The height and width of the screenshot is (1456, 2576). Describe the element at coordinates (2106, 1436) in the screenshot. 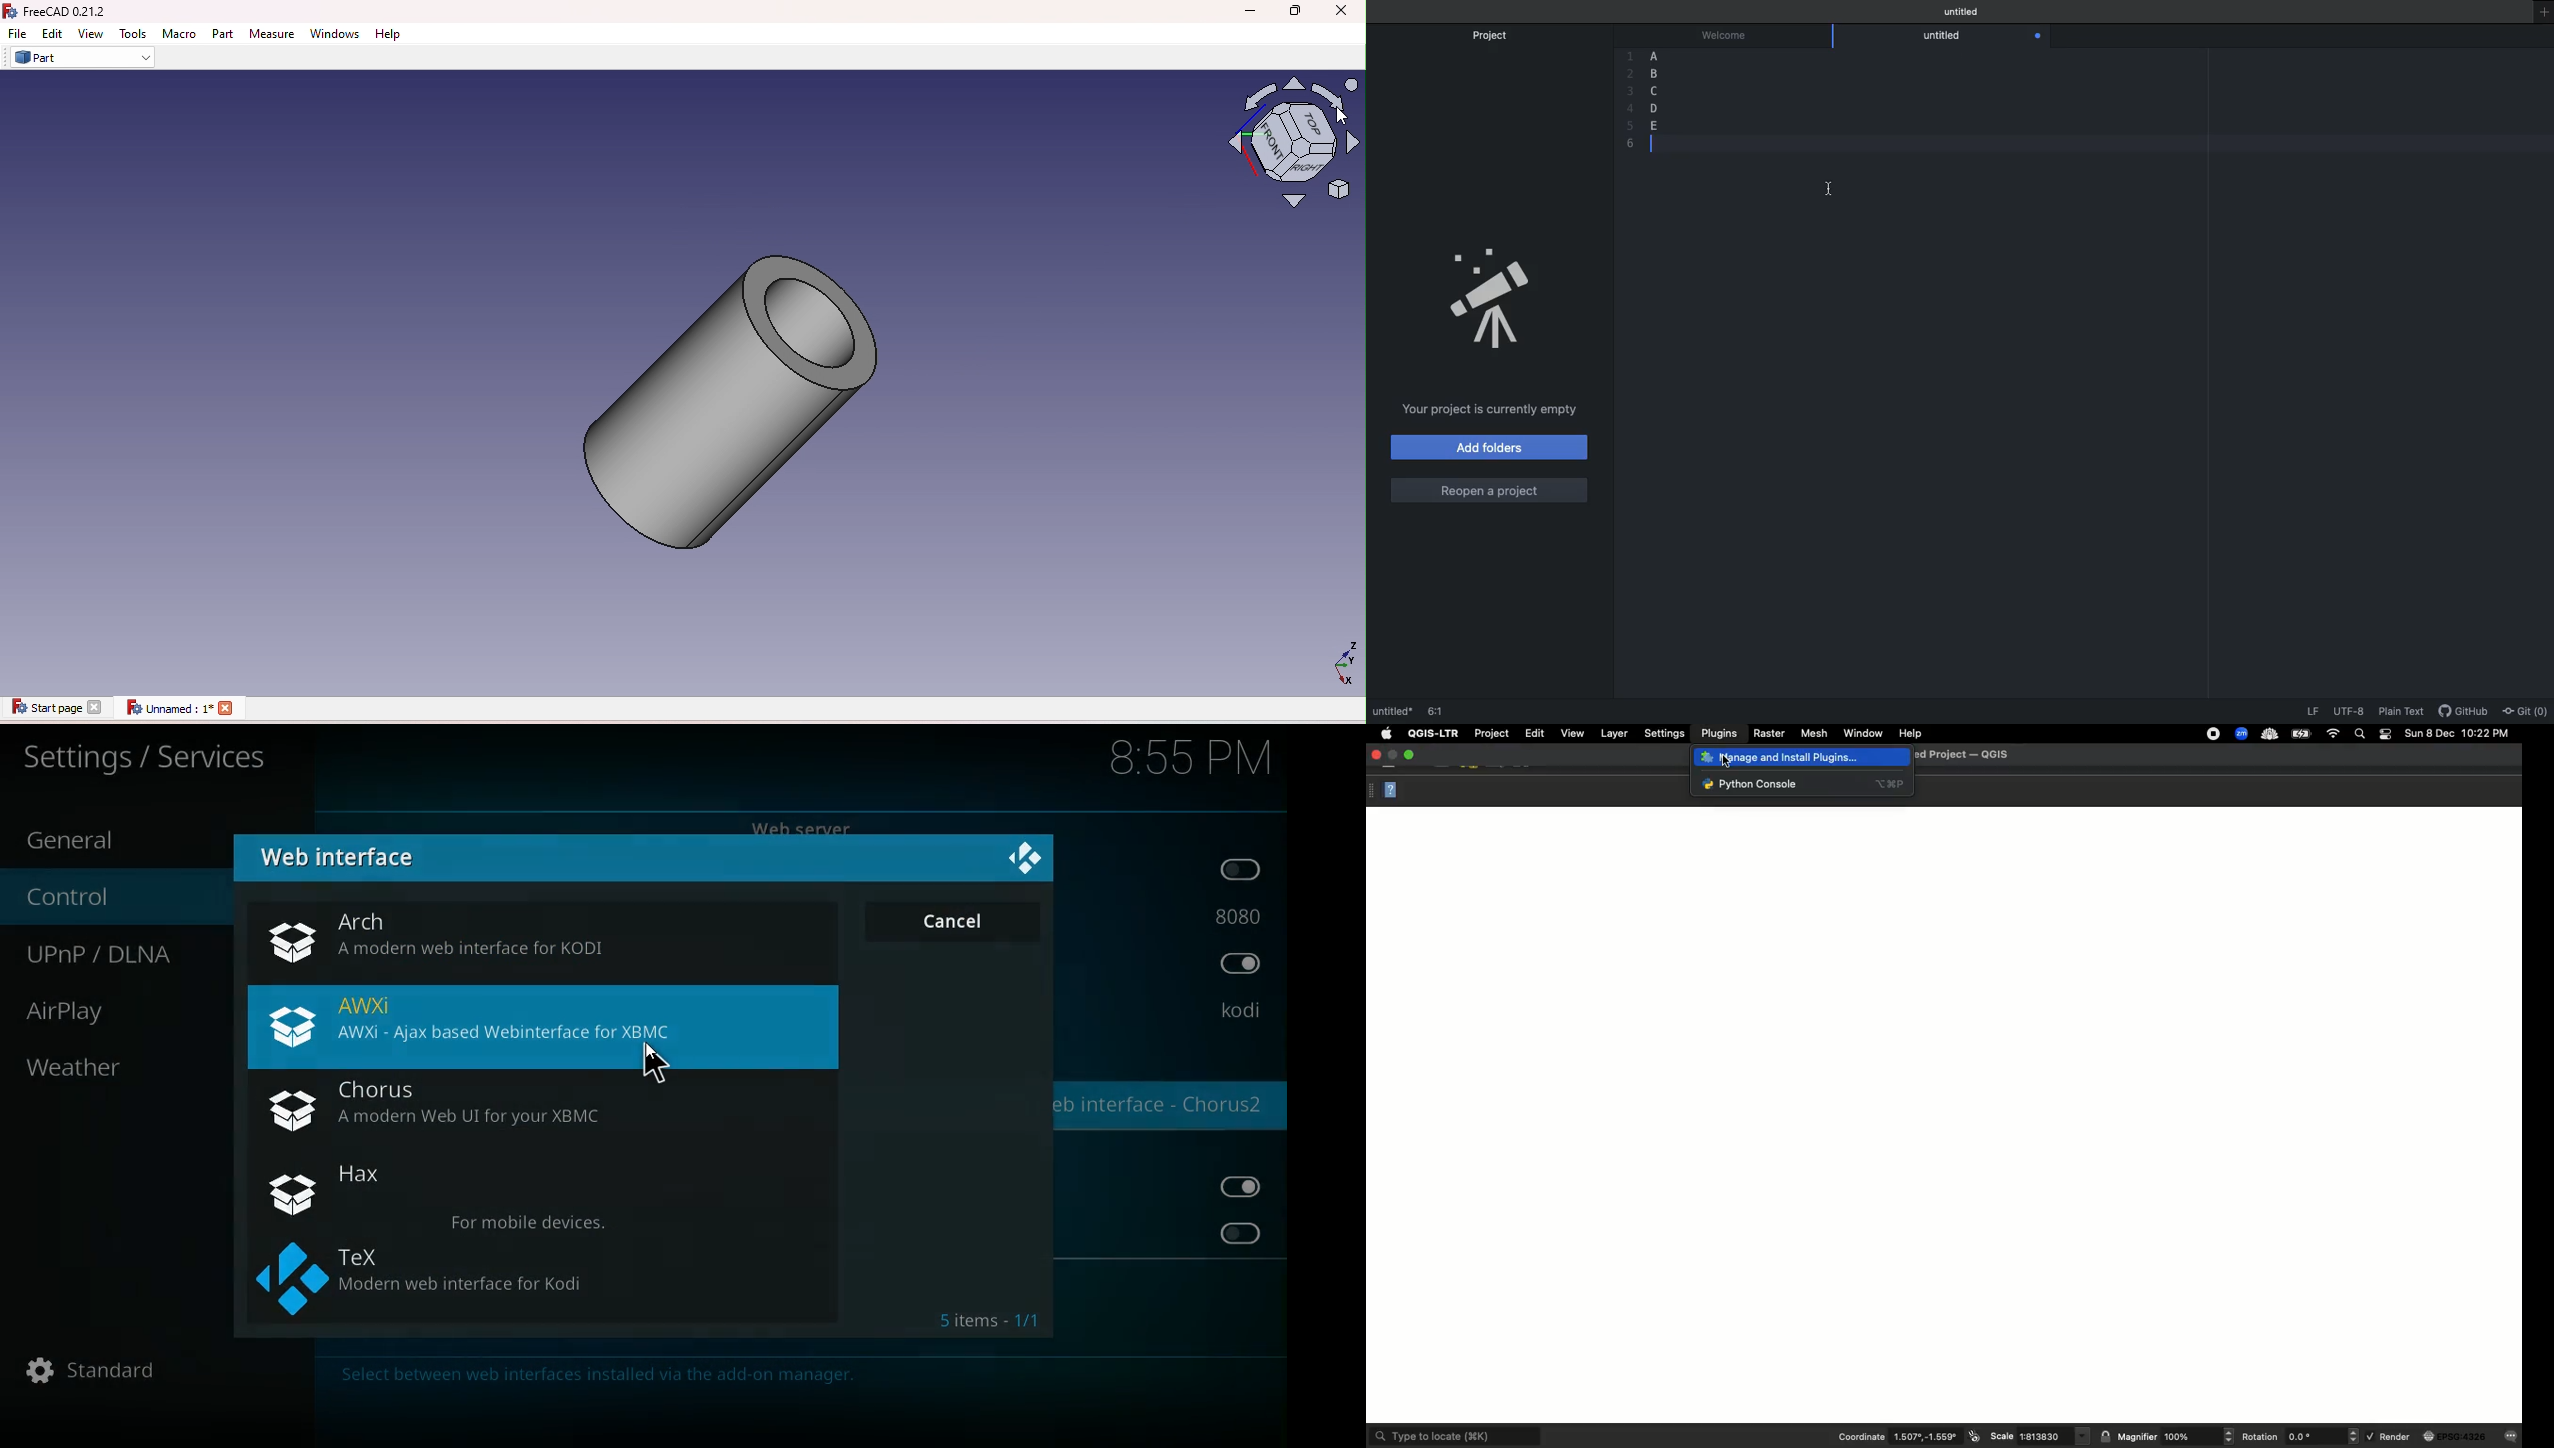

I see `lock` at that location.